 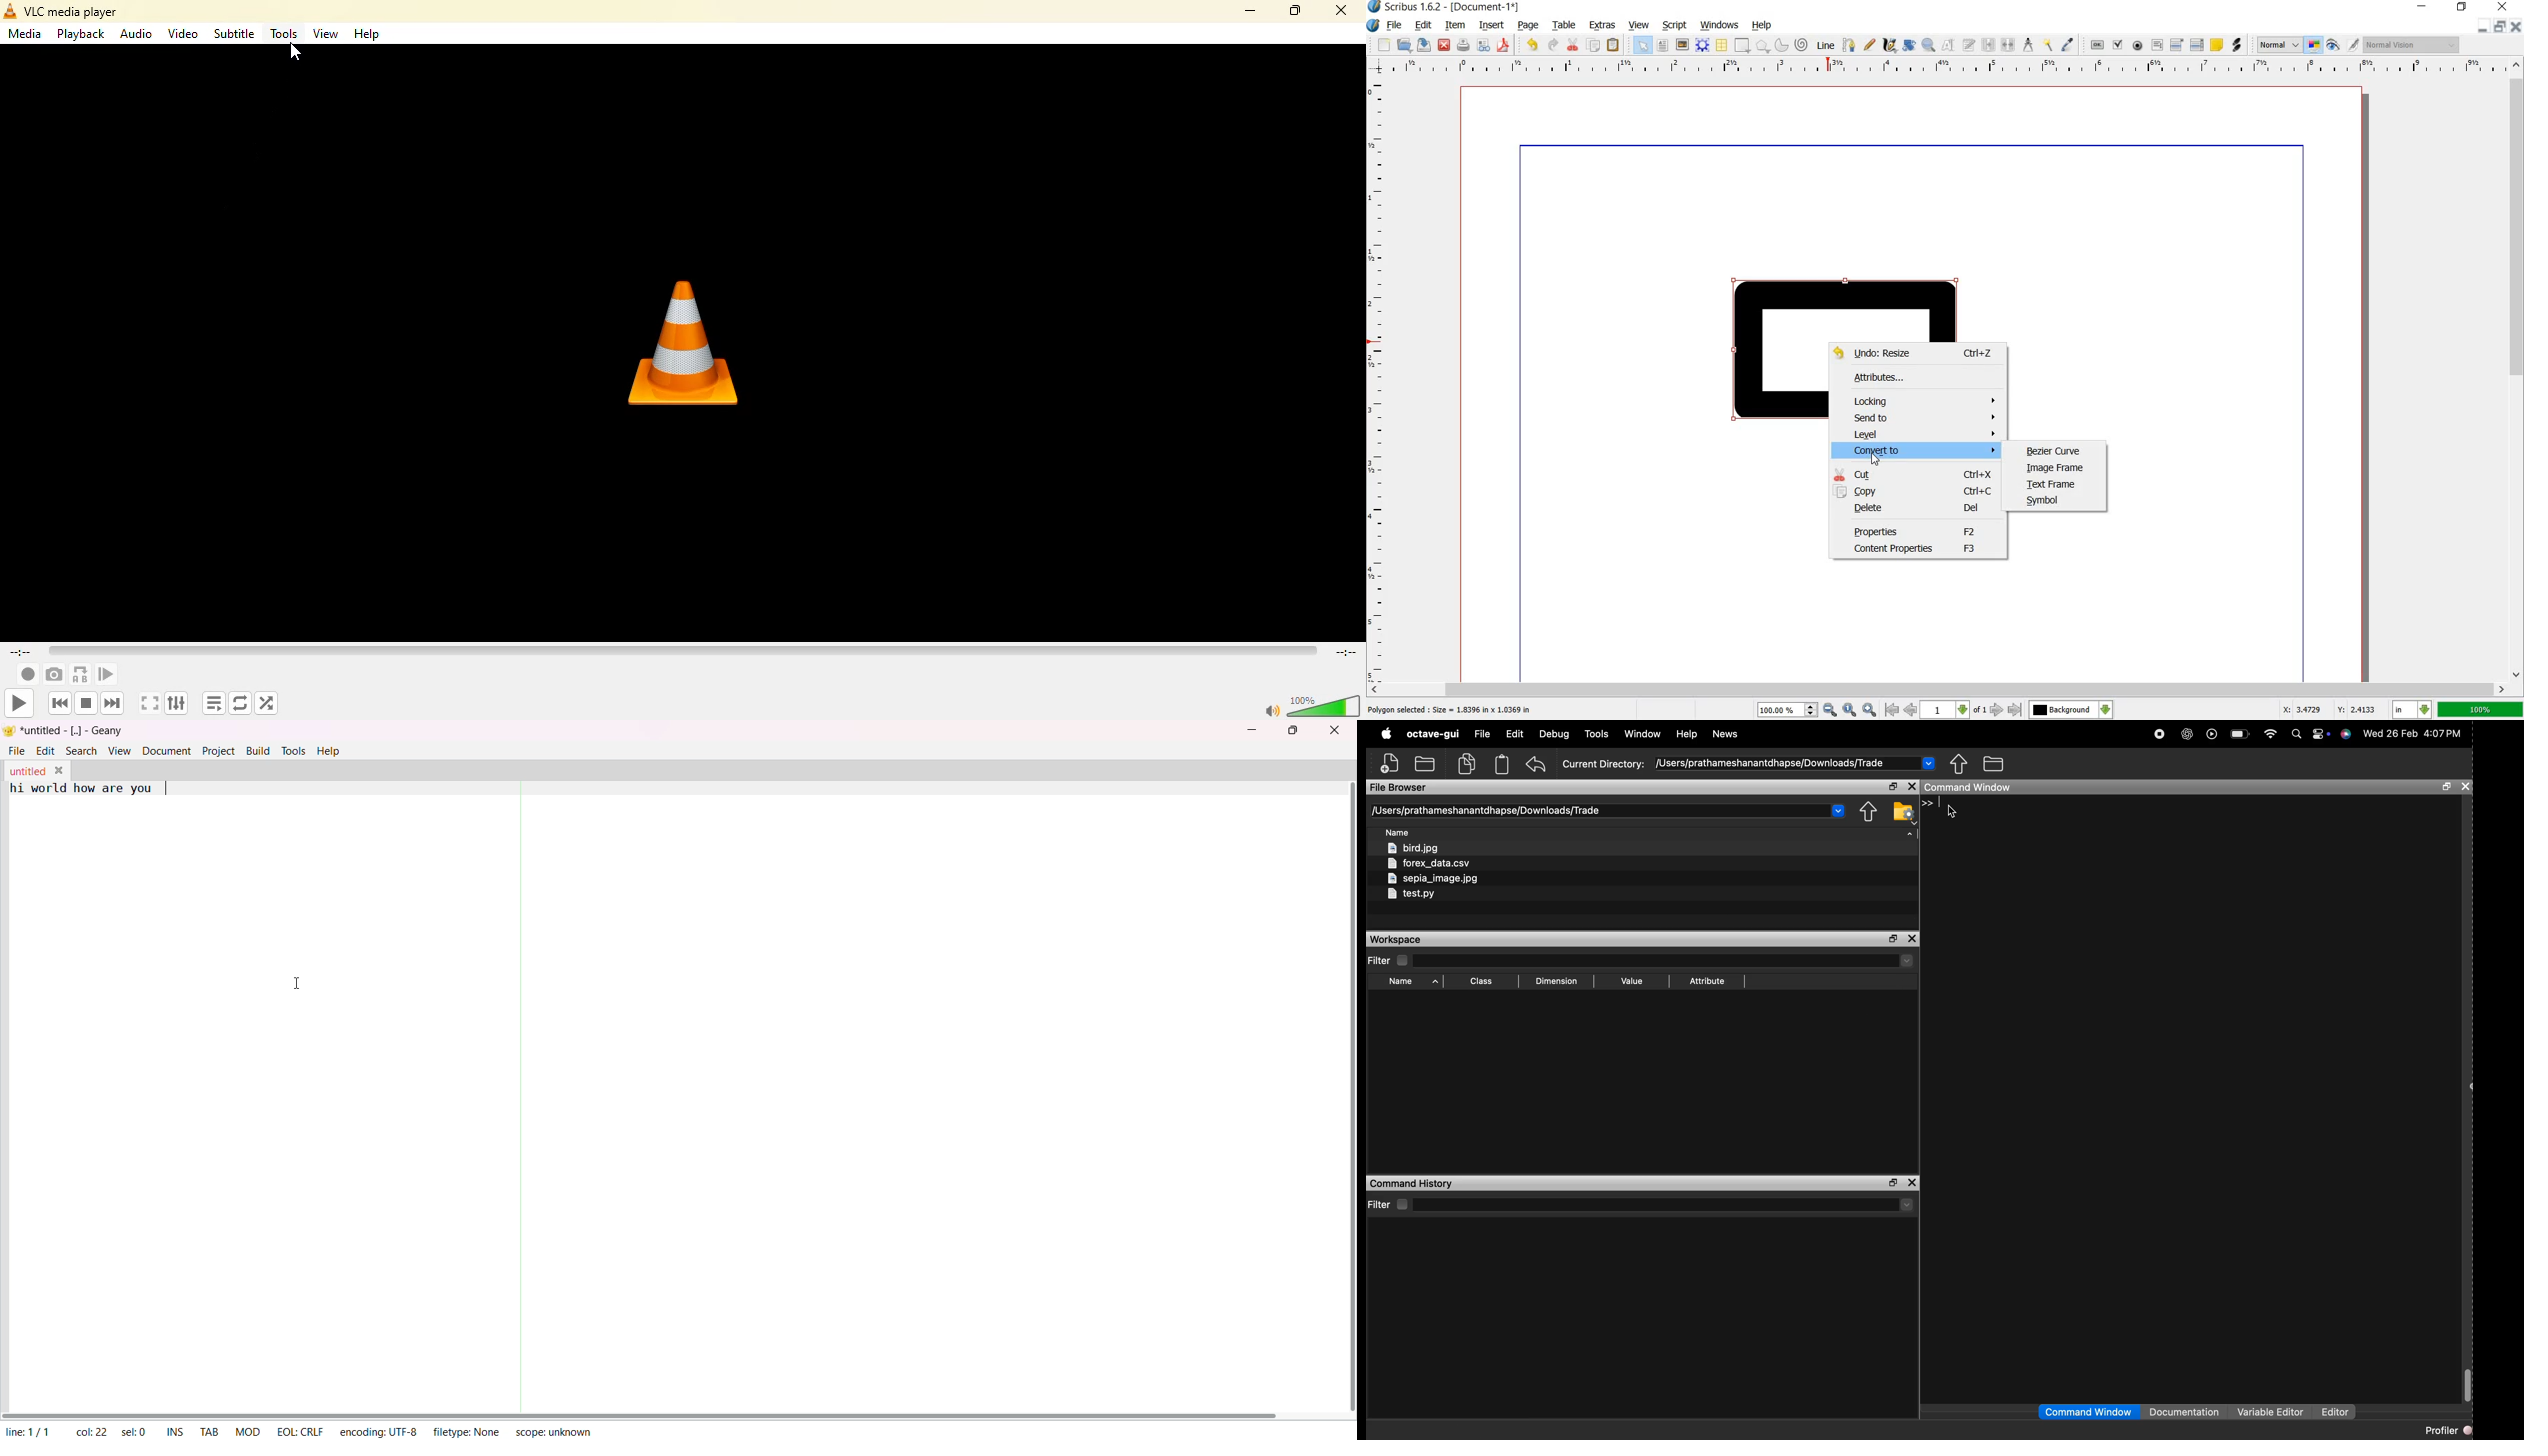 I want to click on Current Directory:, so click(x=1603, y=765).